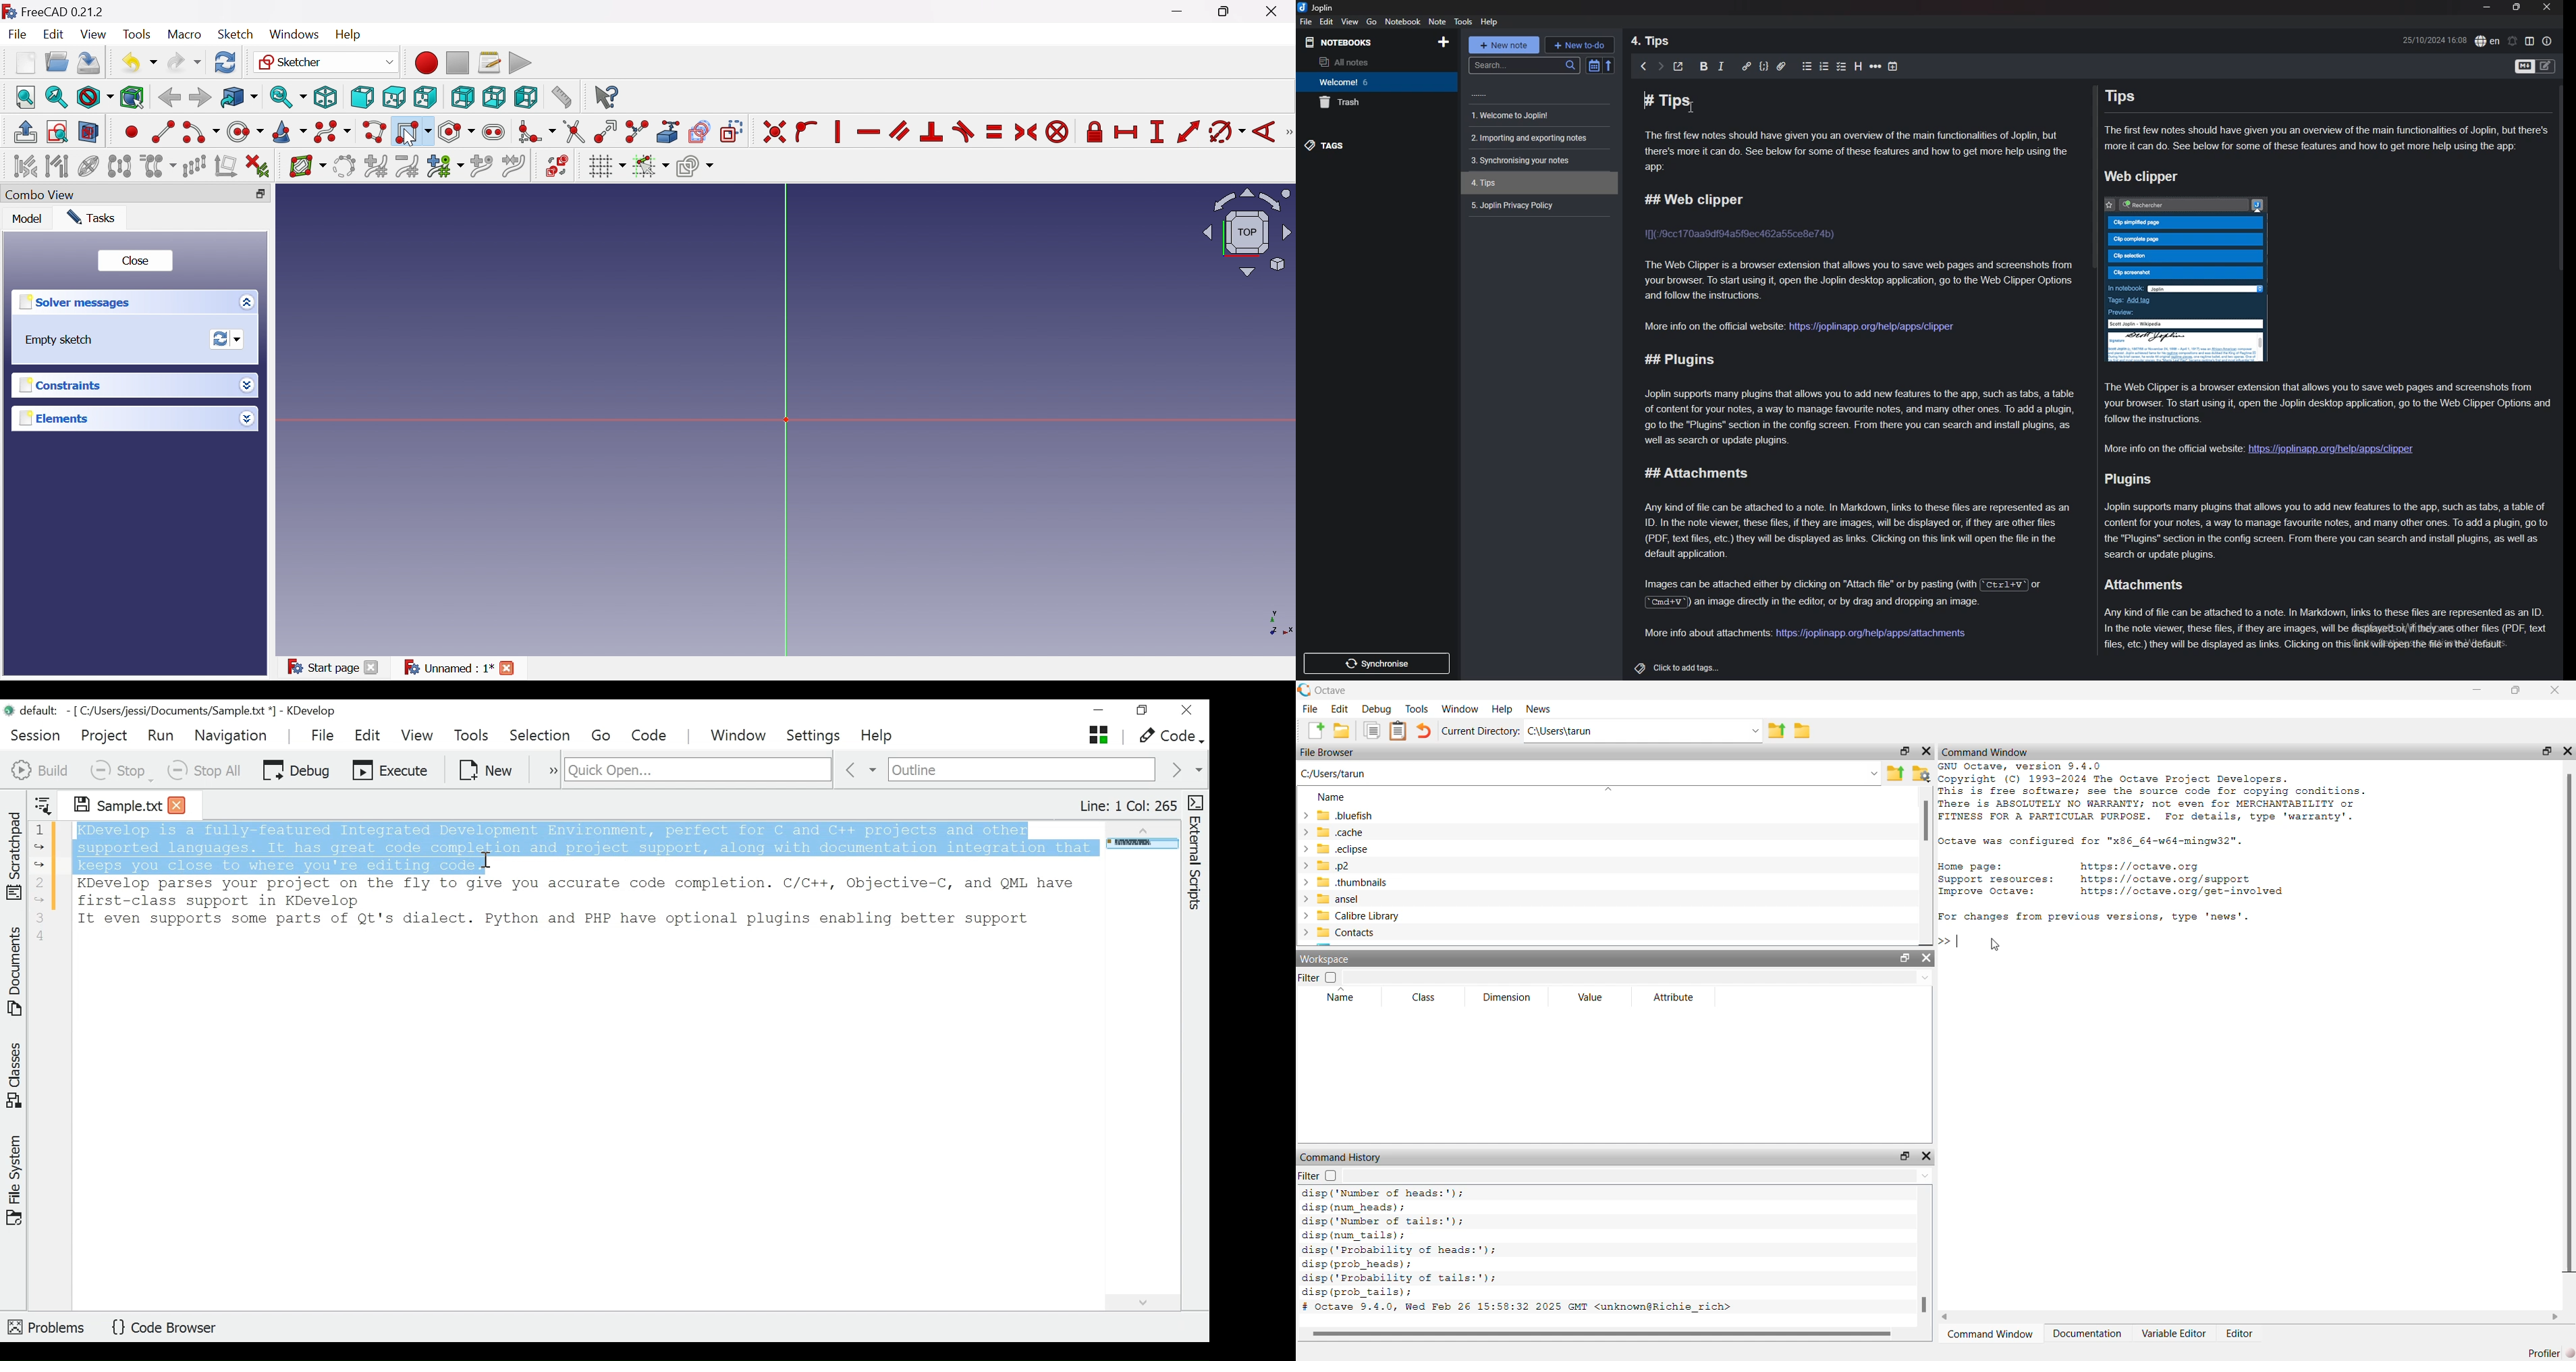 The image size is (2576, 1372). What do you see at coordinates (1679, 357) in the screenshot?
I see `## Plugins` at bounding box center [1679, 357].